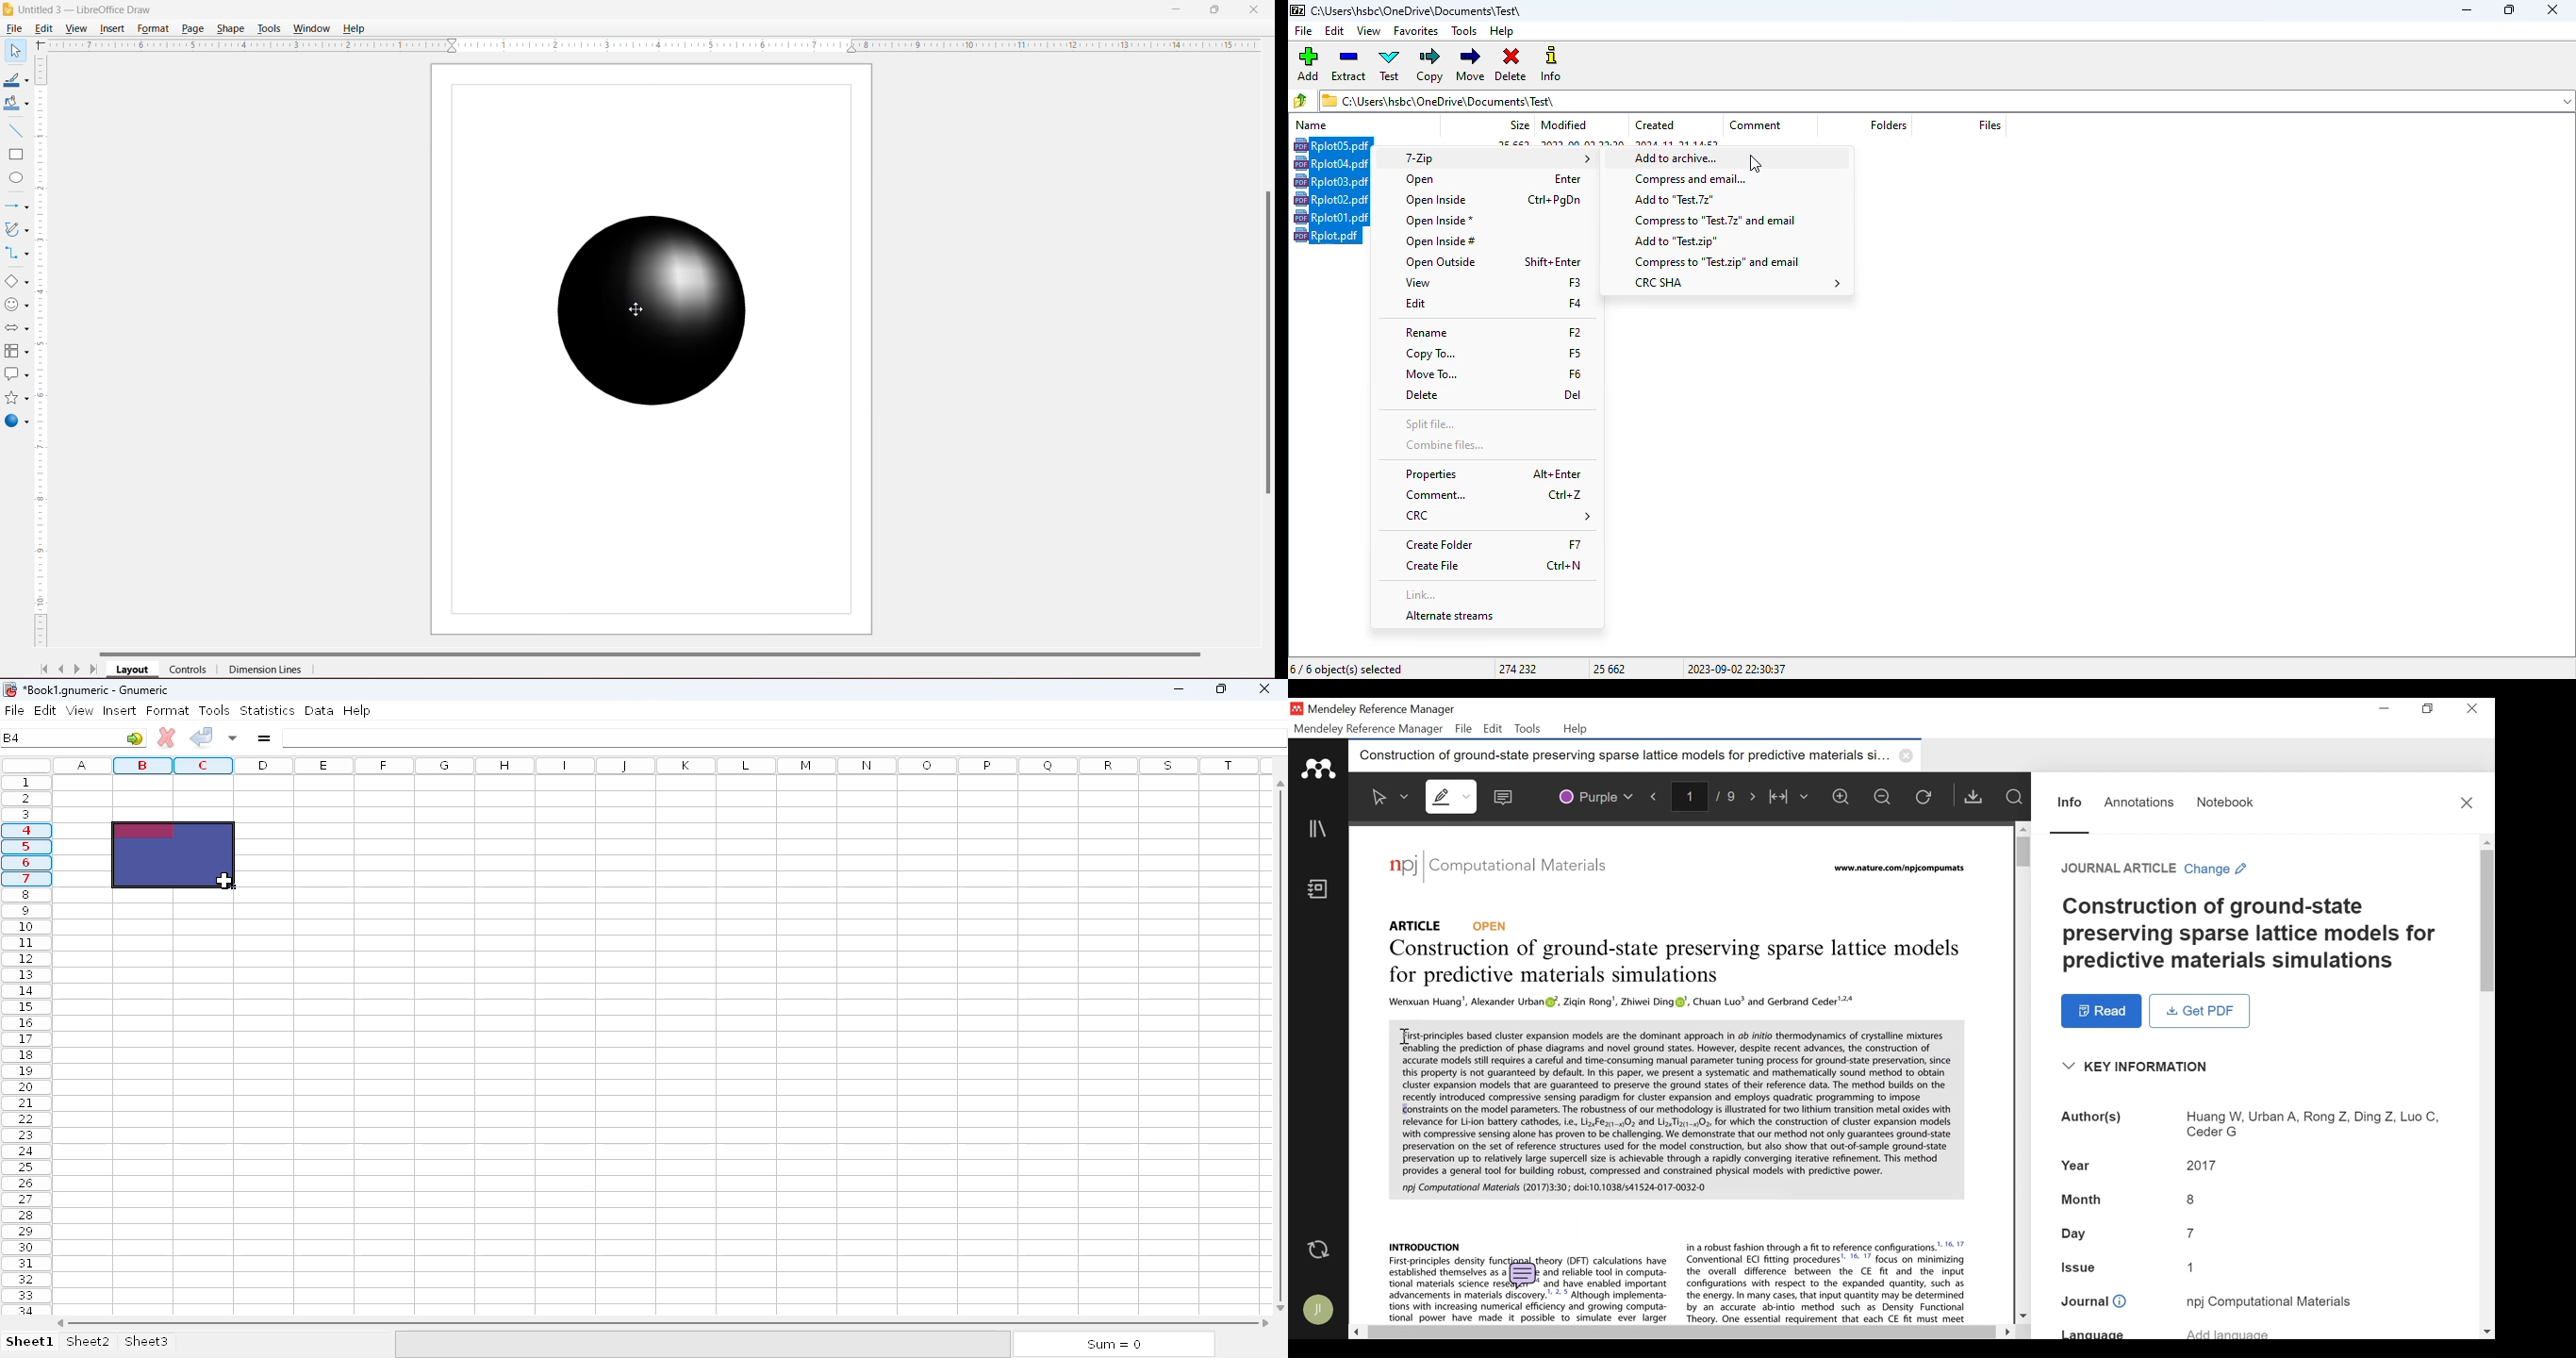 The width and height of the screenshot is (2576, 1372). I want to click on Annotation, so click(2139, 802).